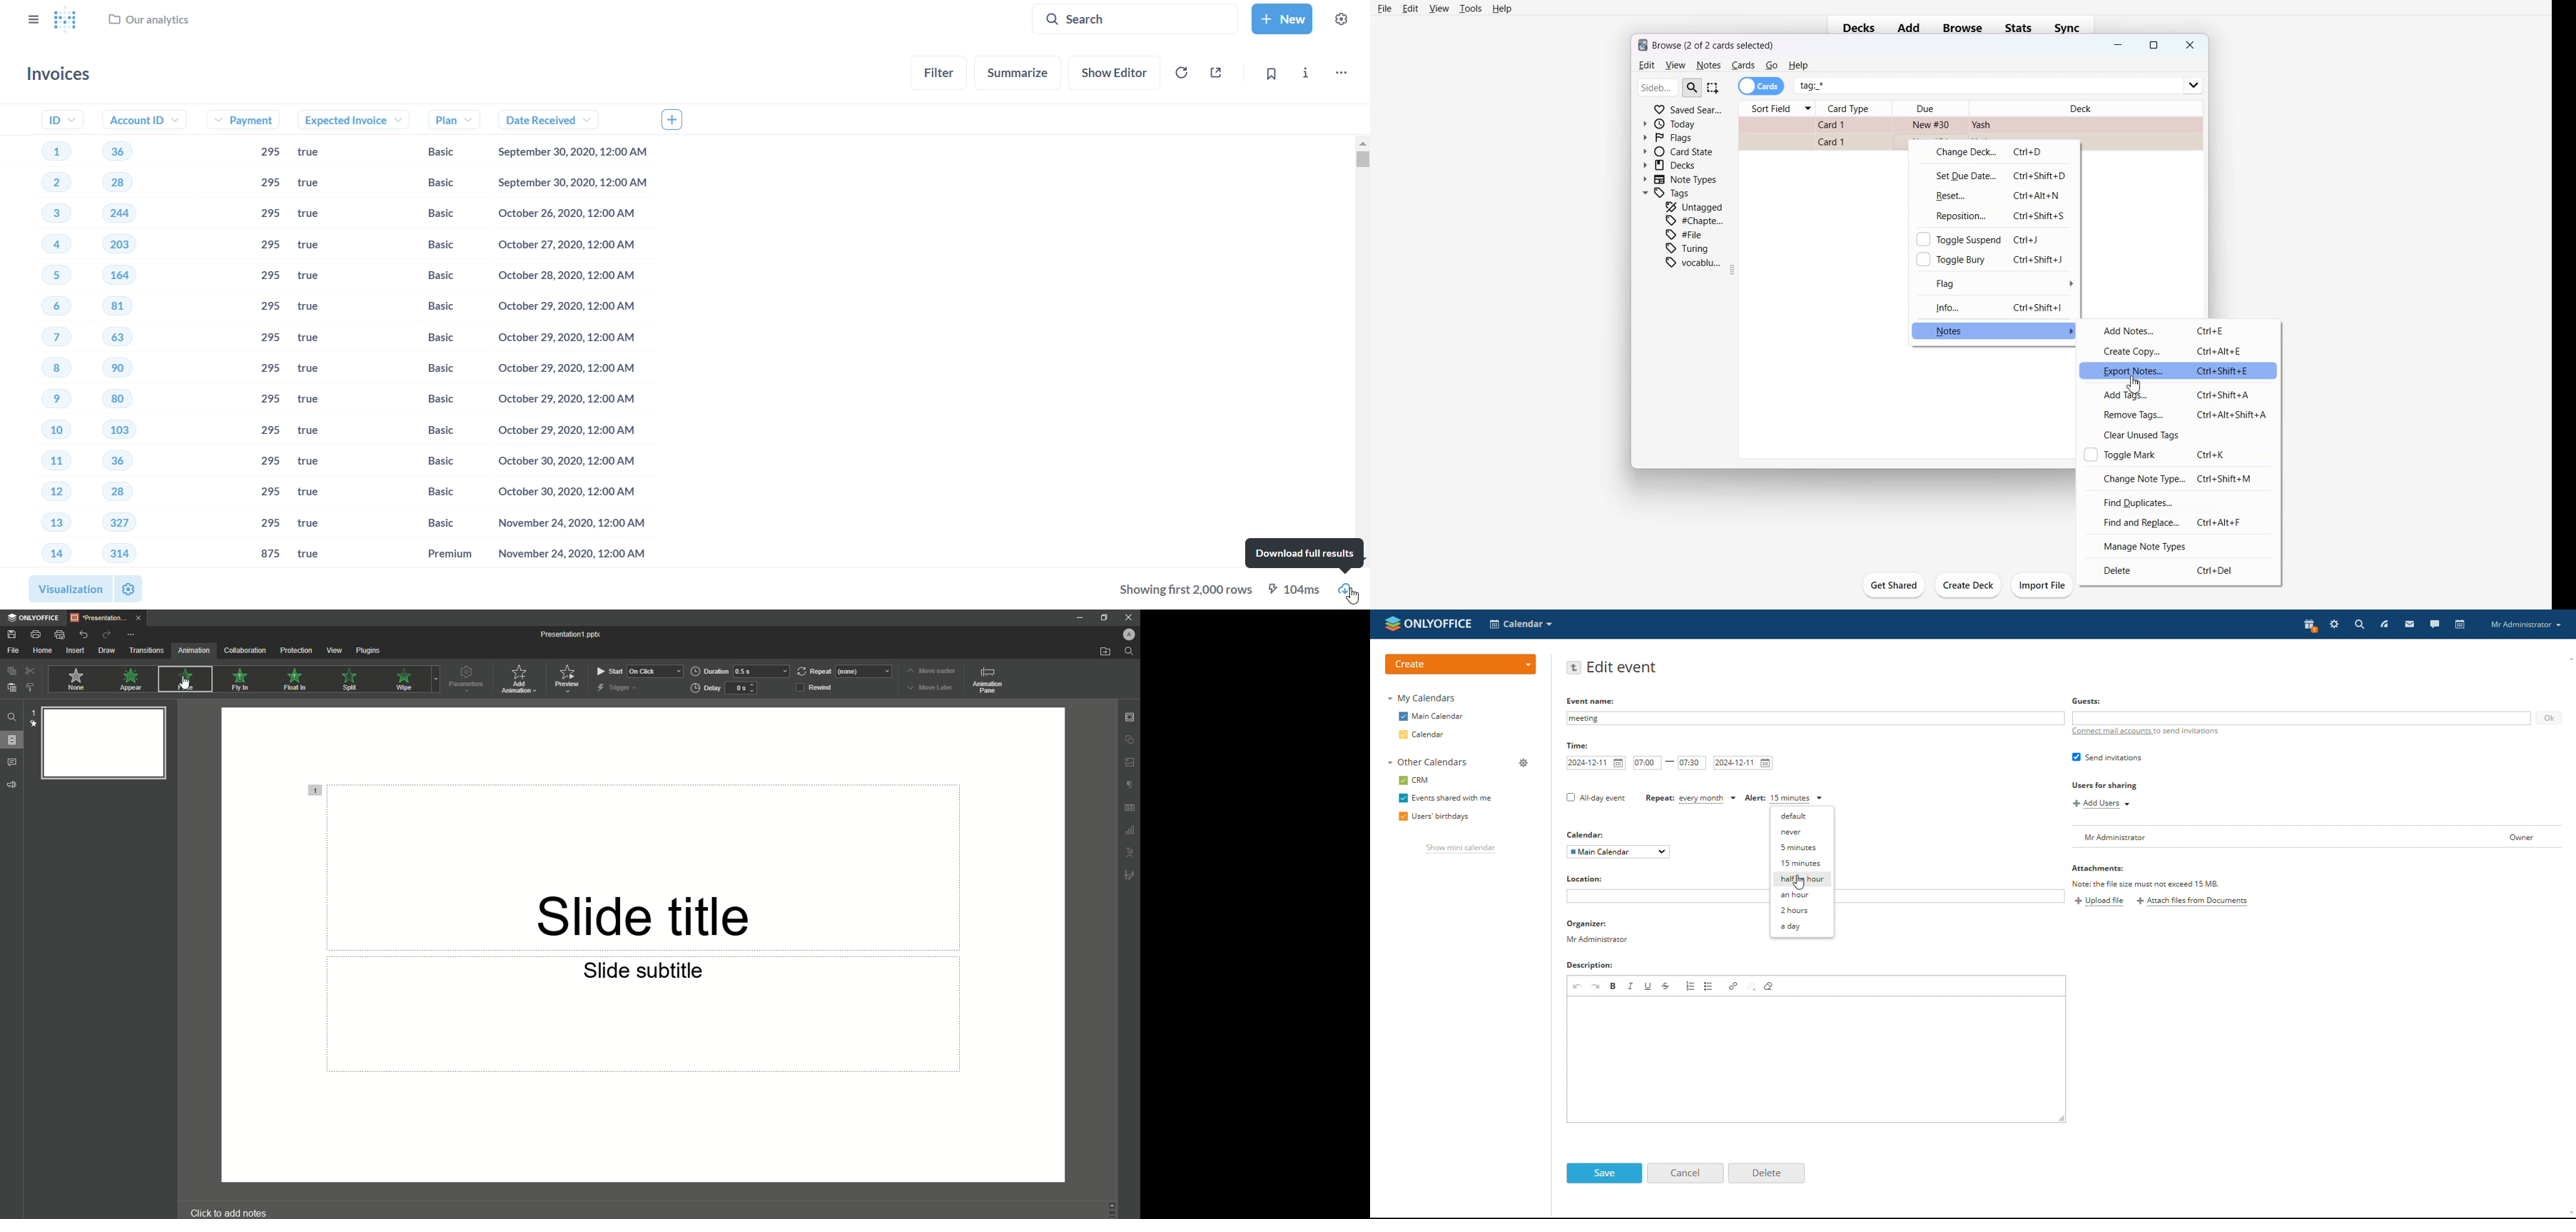 The height and width of the screenshot is (1232, 2576). I want to click on Basic, so click(430, 308).